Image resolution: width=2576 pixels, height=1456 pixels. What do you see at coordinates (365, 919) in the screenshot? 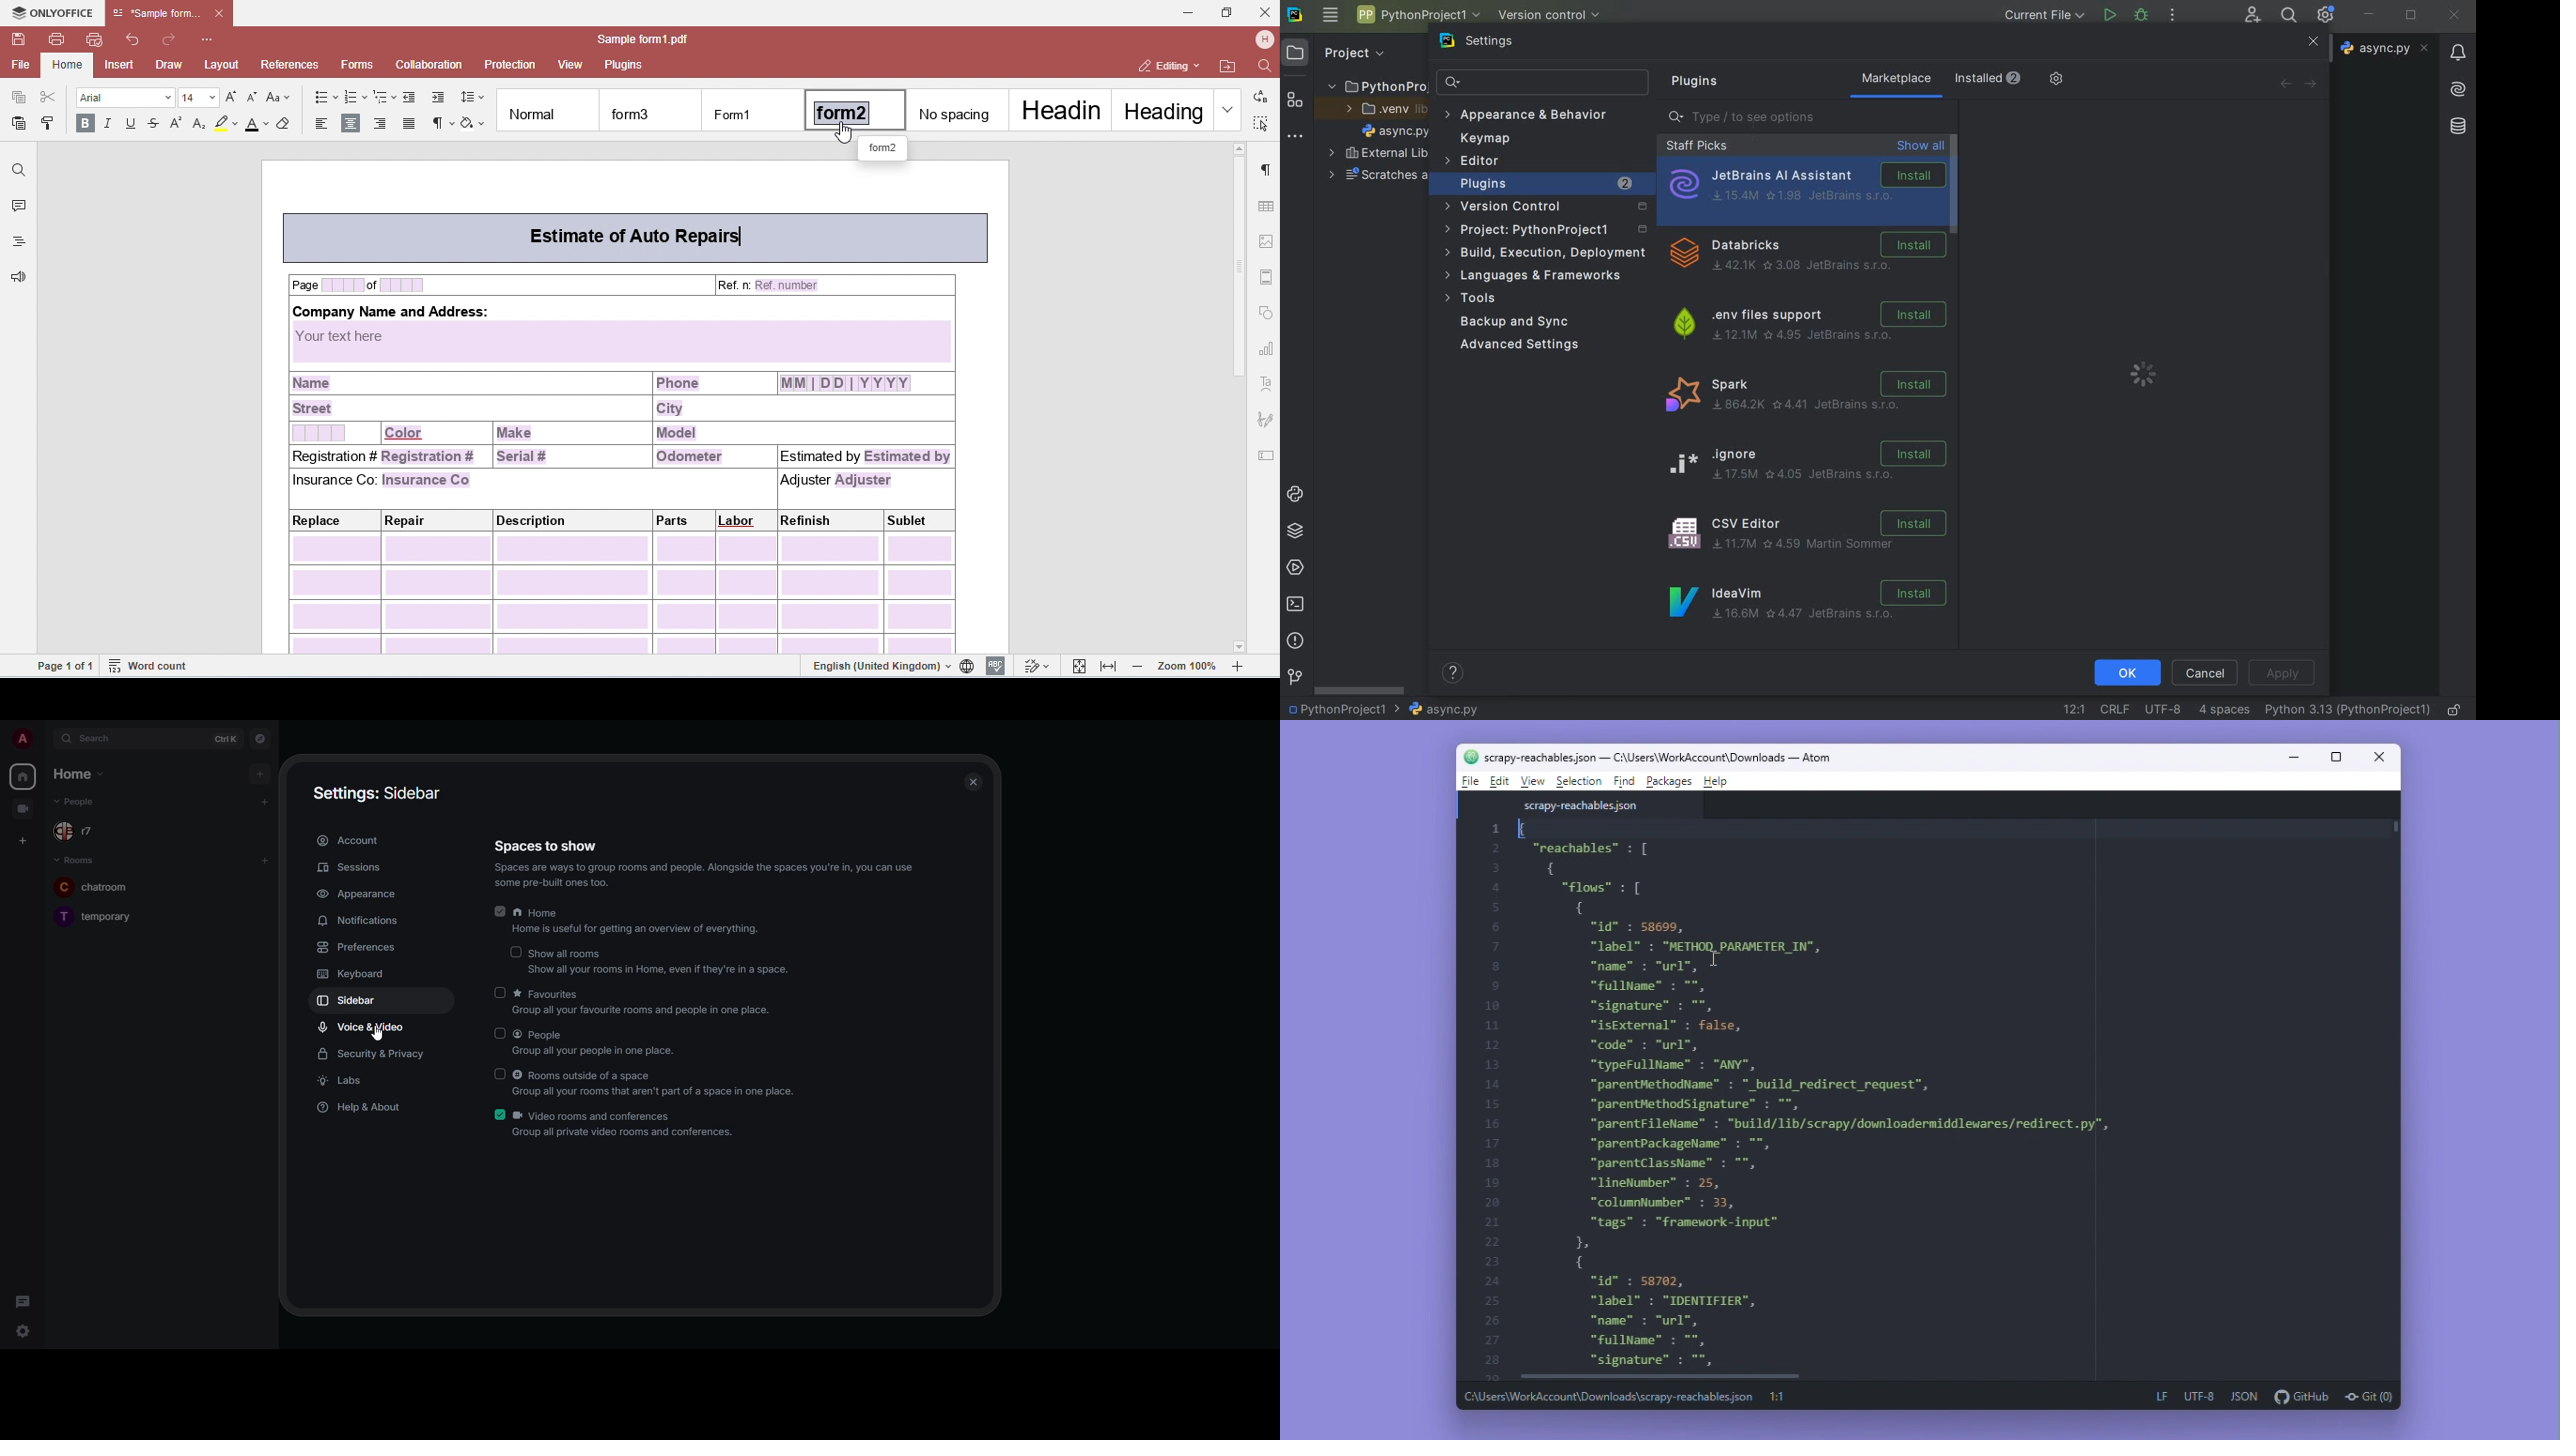
I see `notifications` at bounding box center [365, 919].